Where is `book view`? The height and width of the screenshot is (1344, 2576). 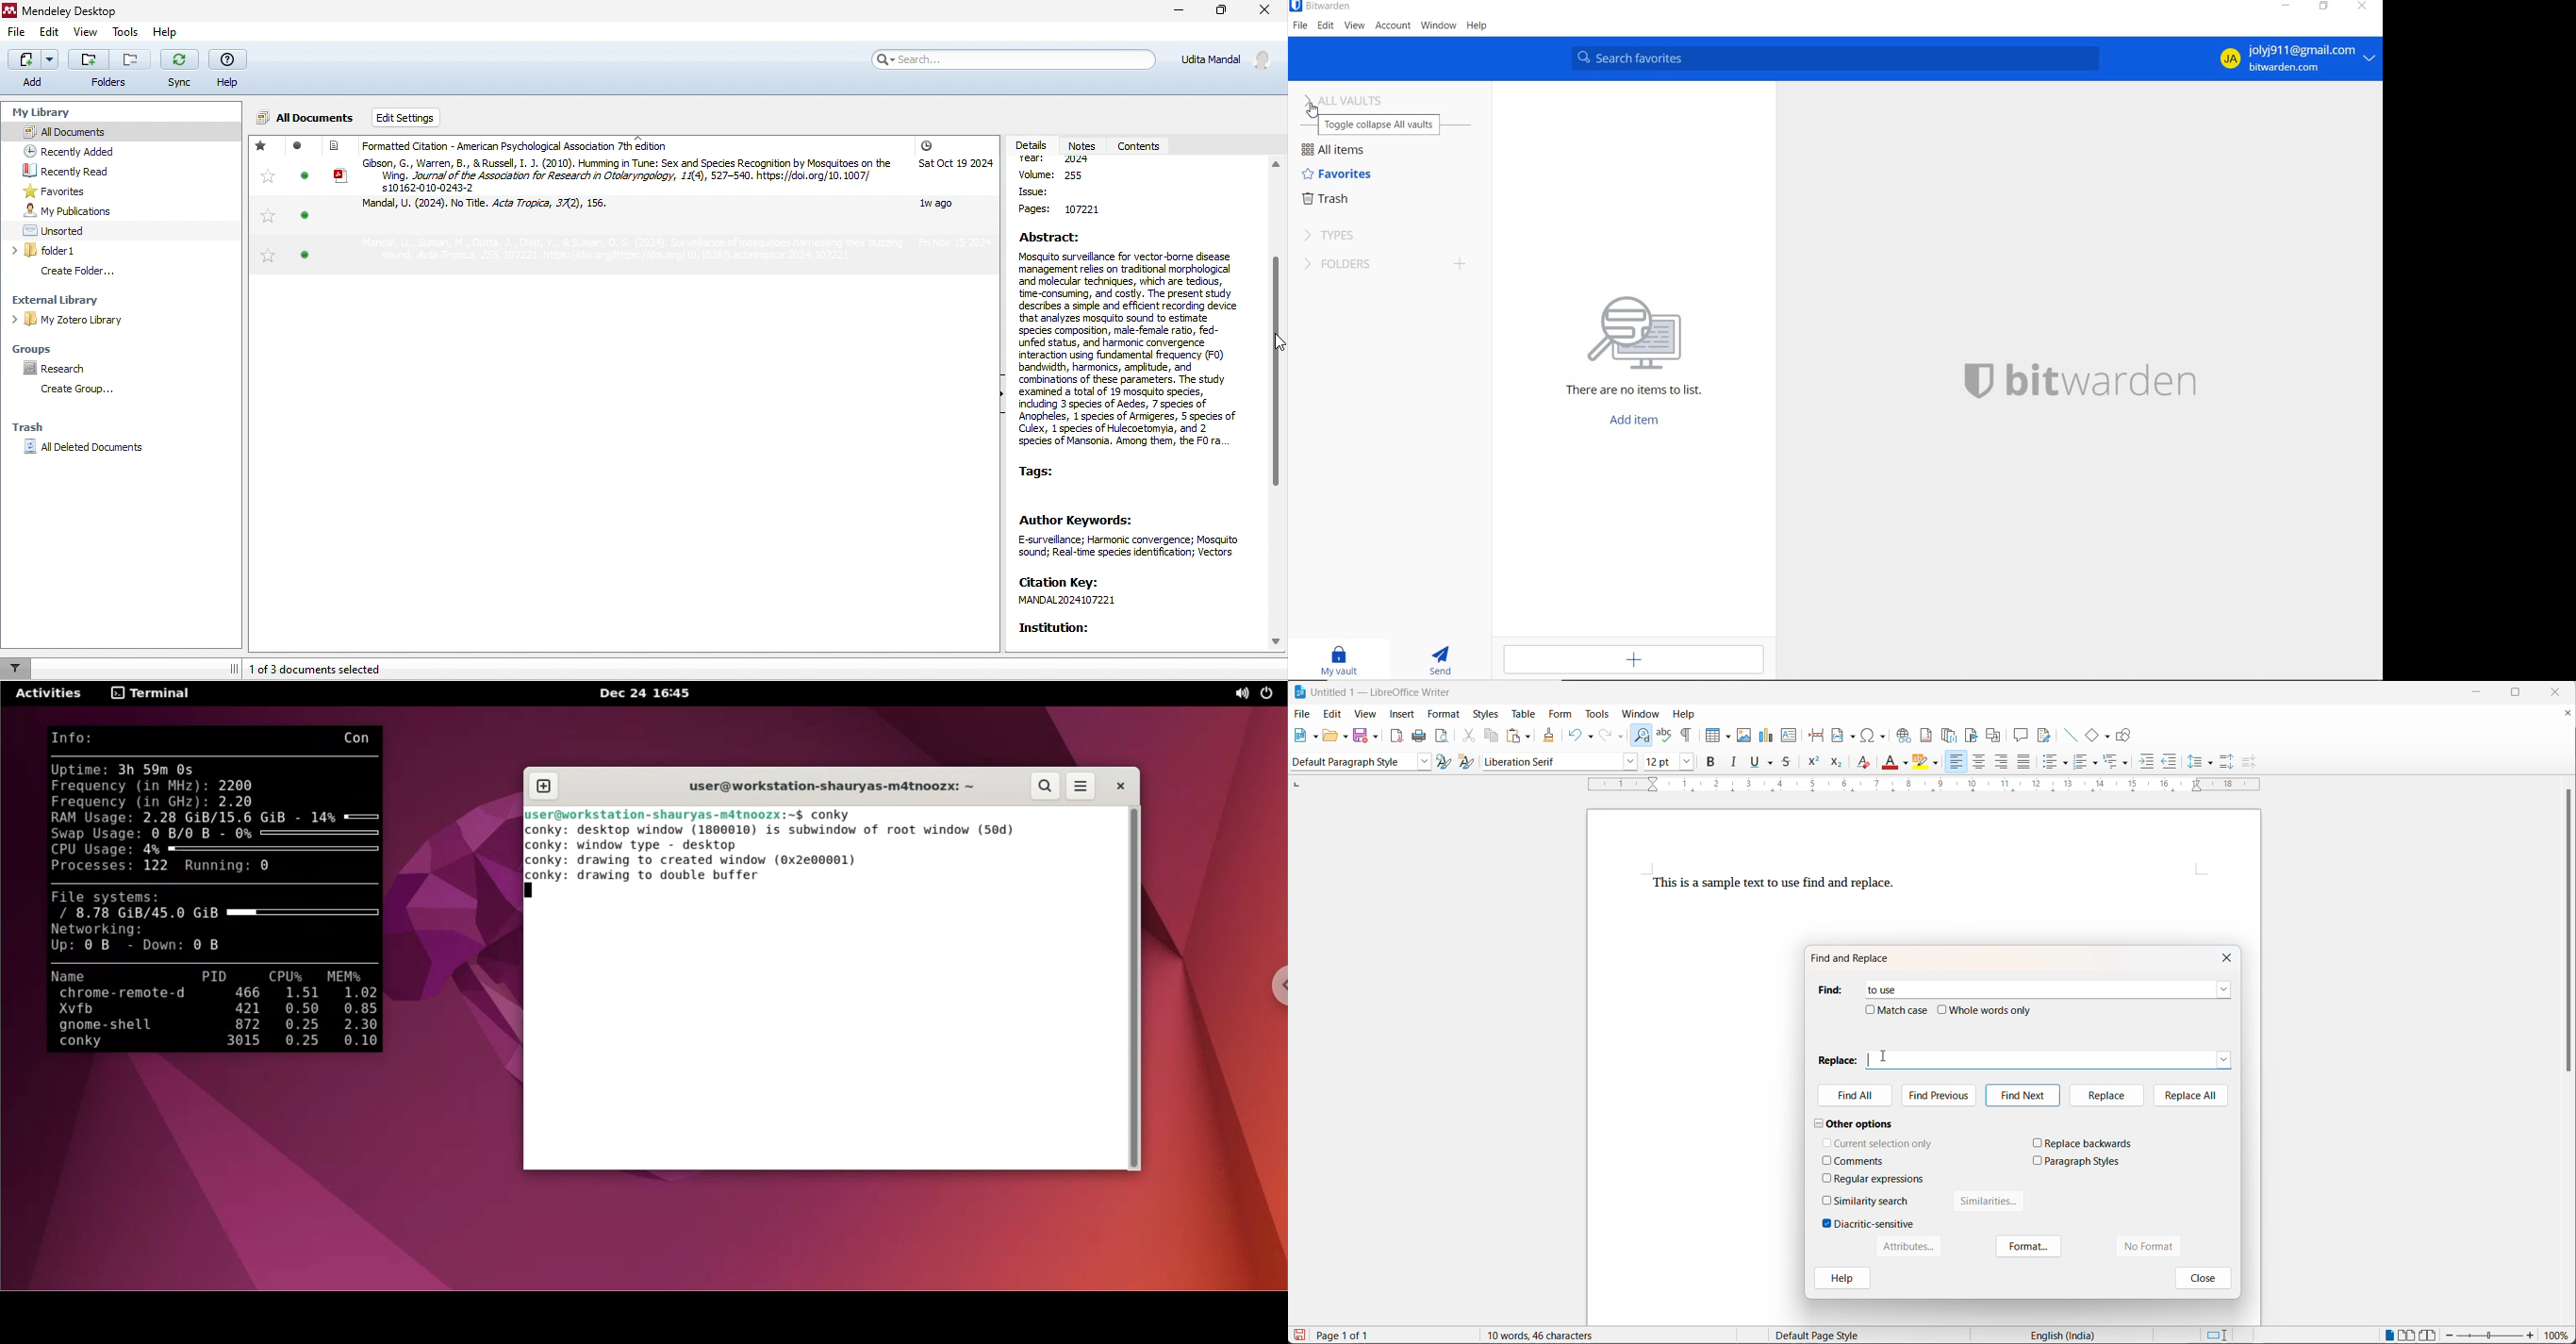
book view is located at coordinates (2428, 1335).